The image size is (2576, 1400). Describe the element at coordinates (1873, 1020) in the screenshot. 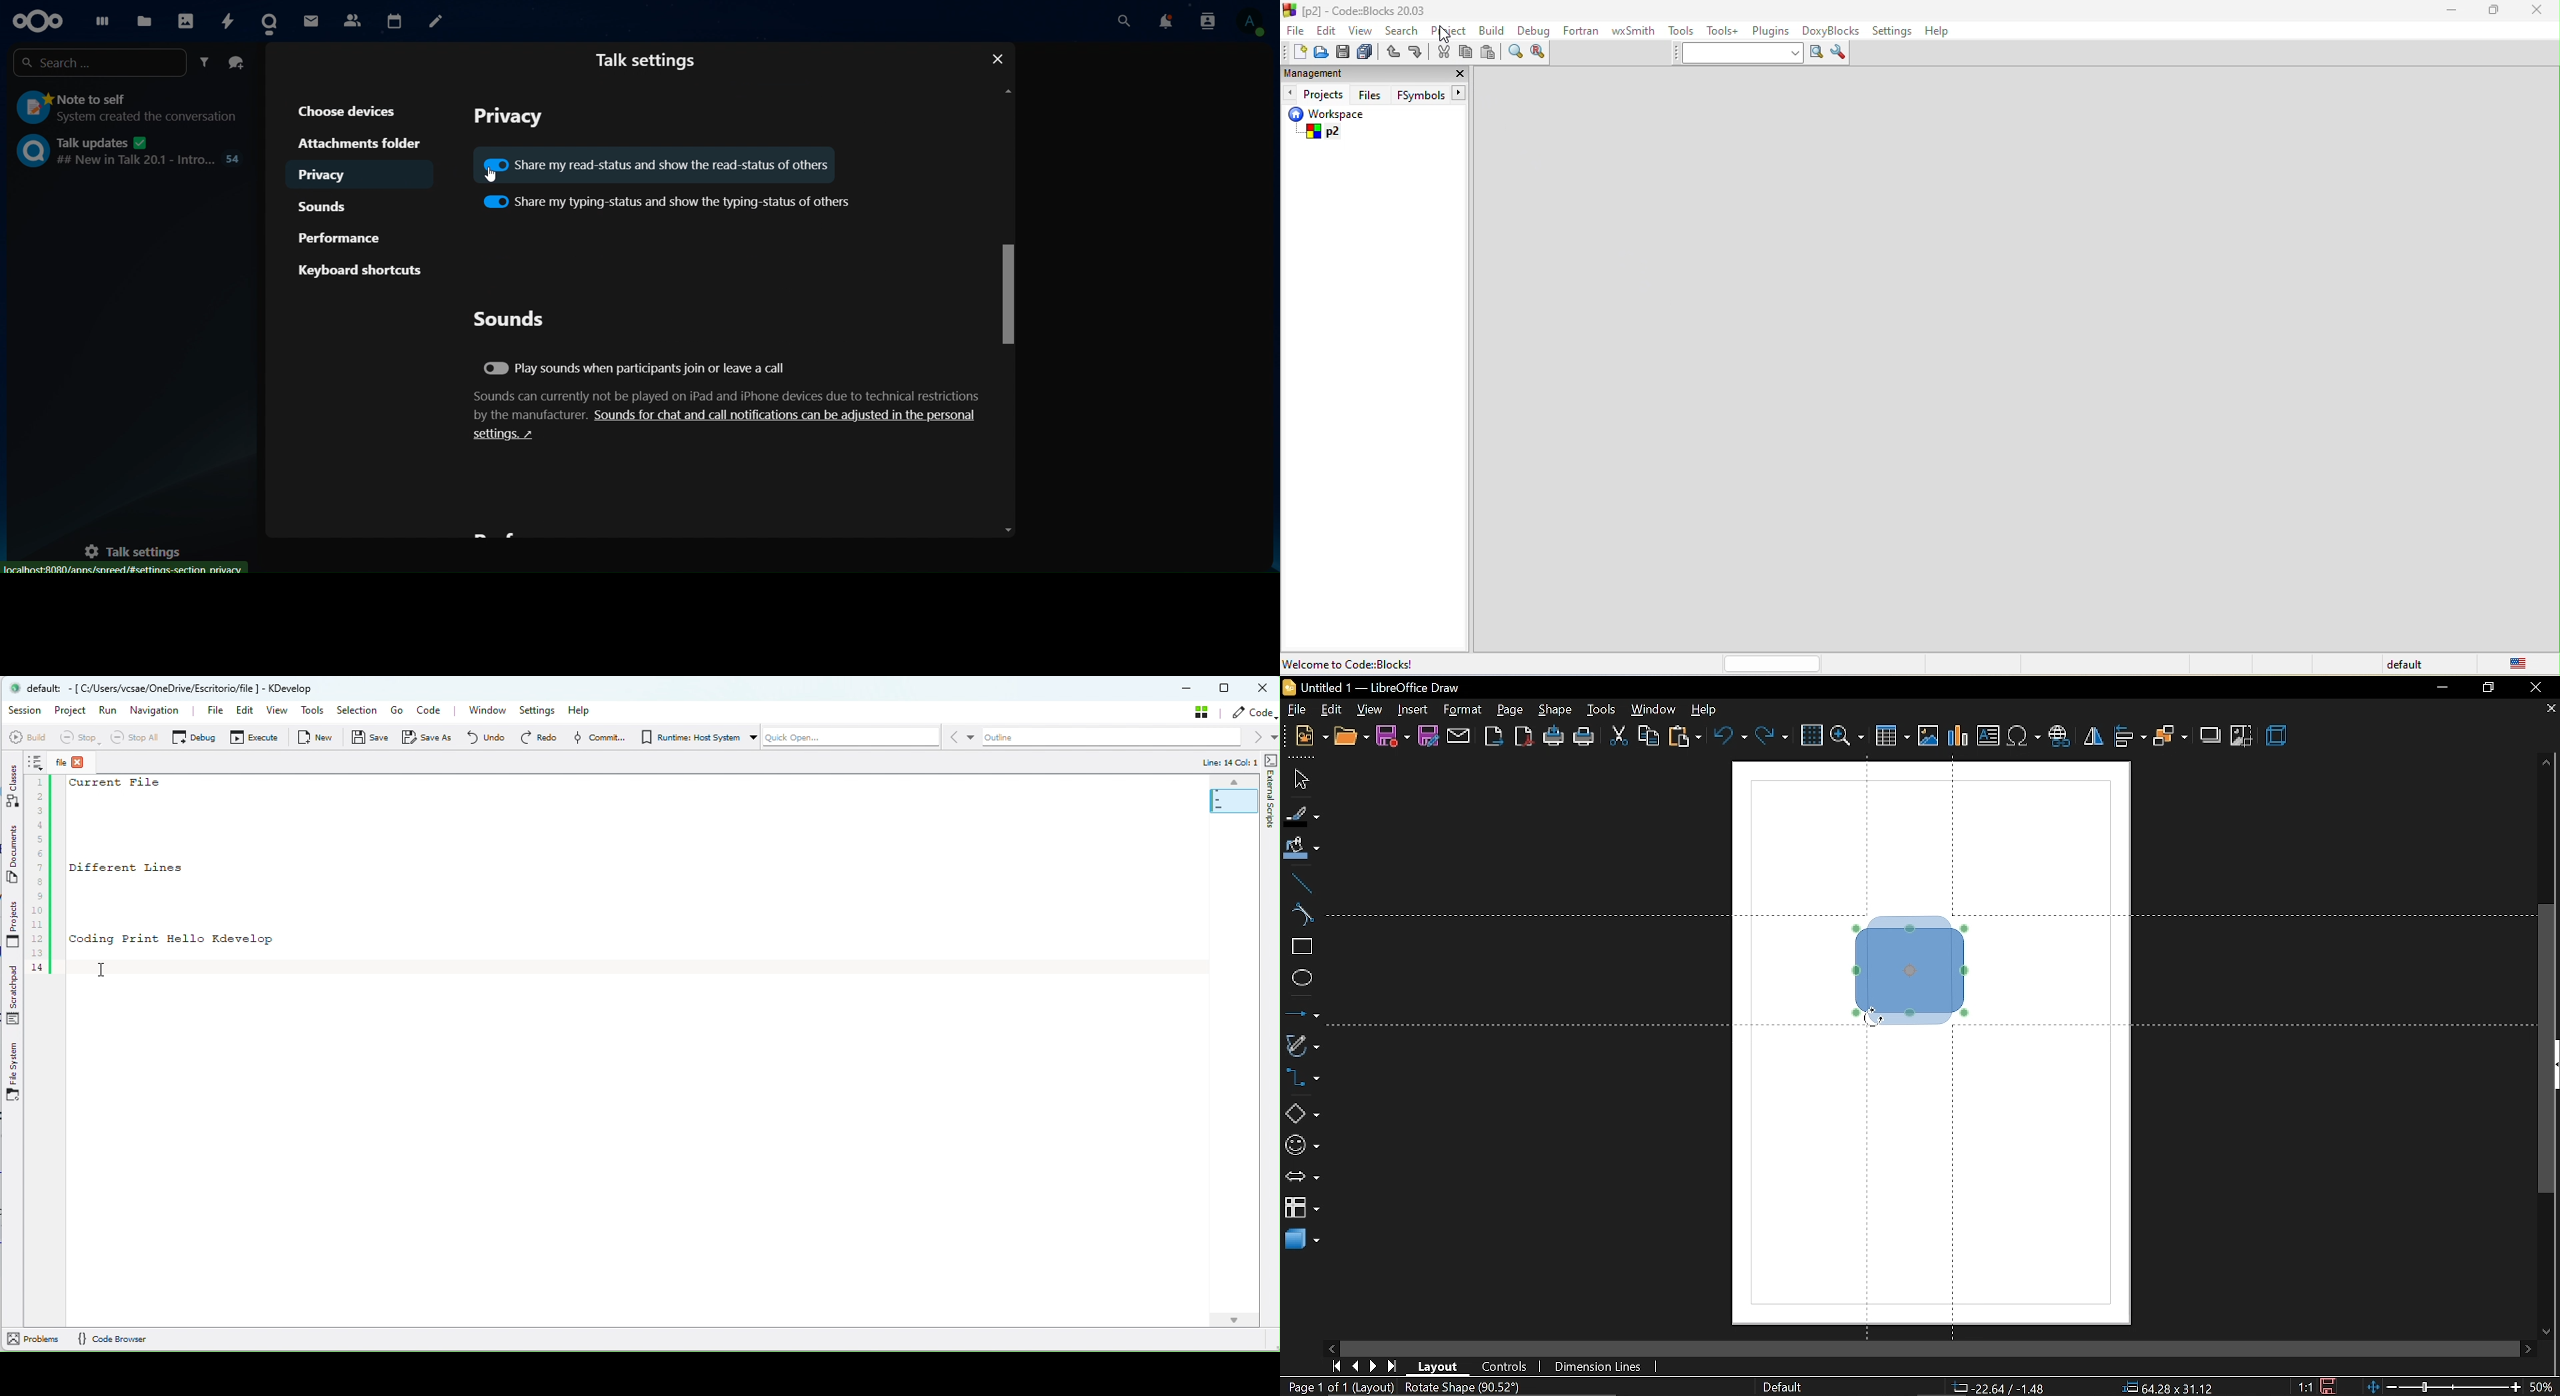

I see `Cursor` at that location.